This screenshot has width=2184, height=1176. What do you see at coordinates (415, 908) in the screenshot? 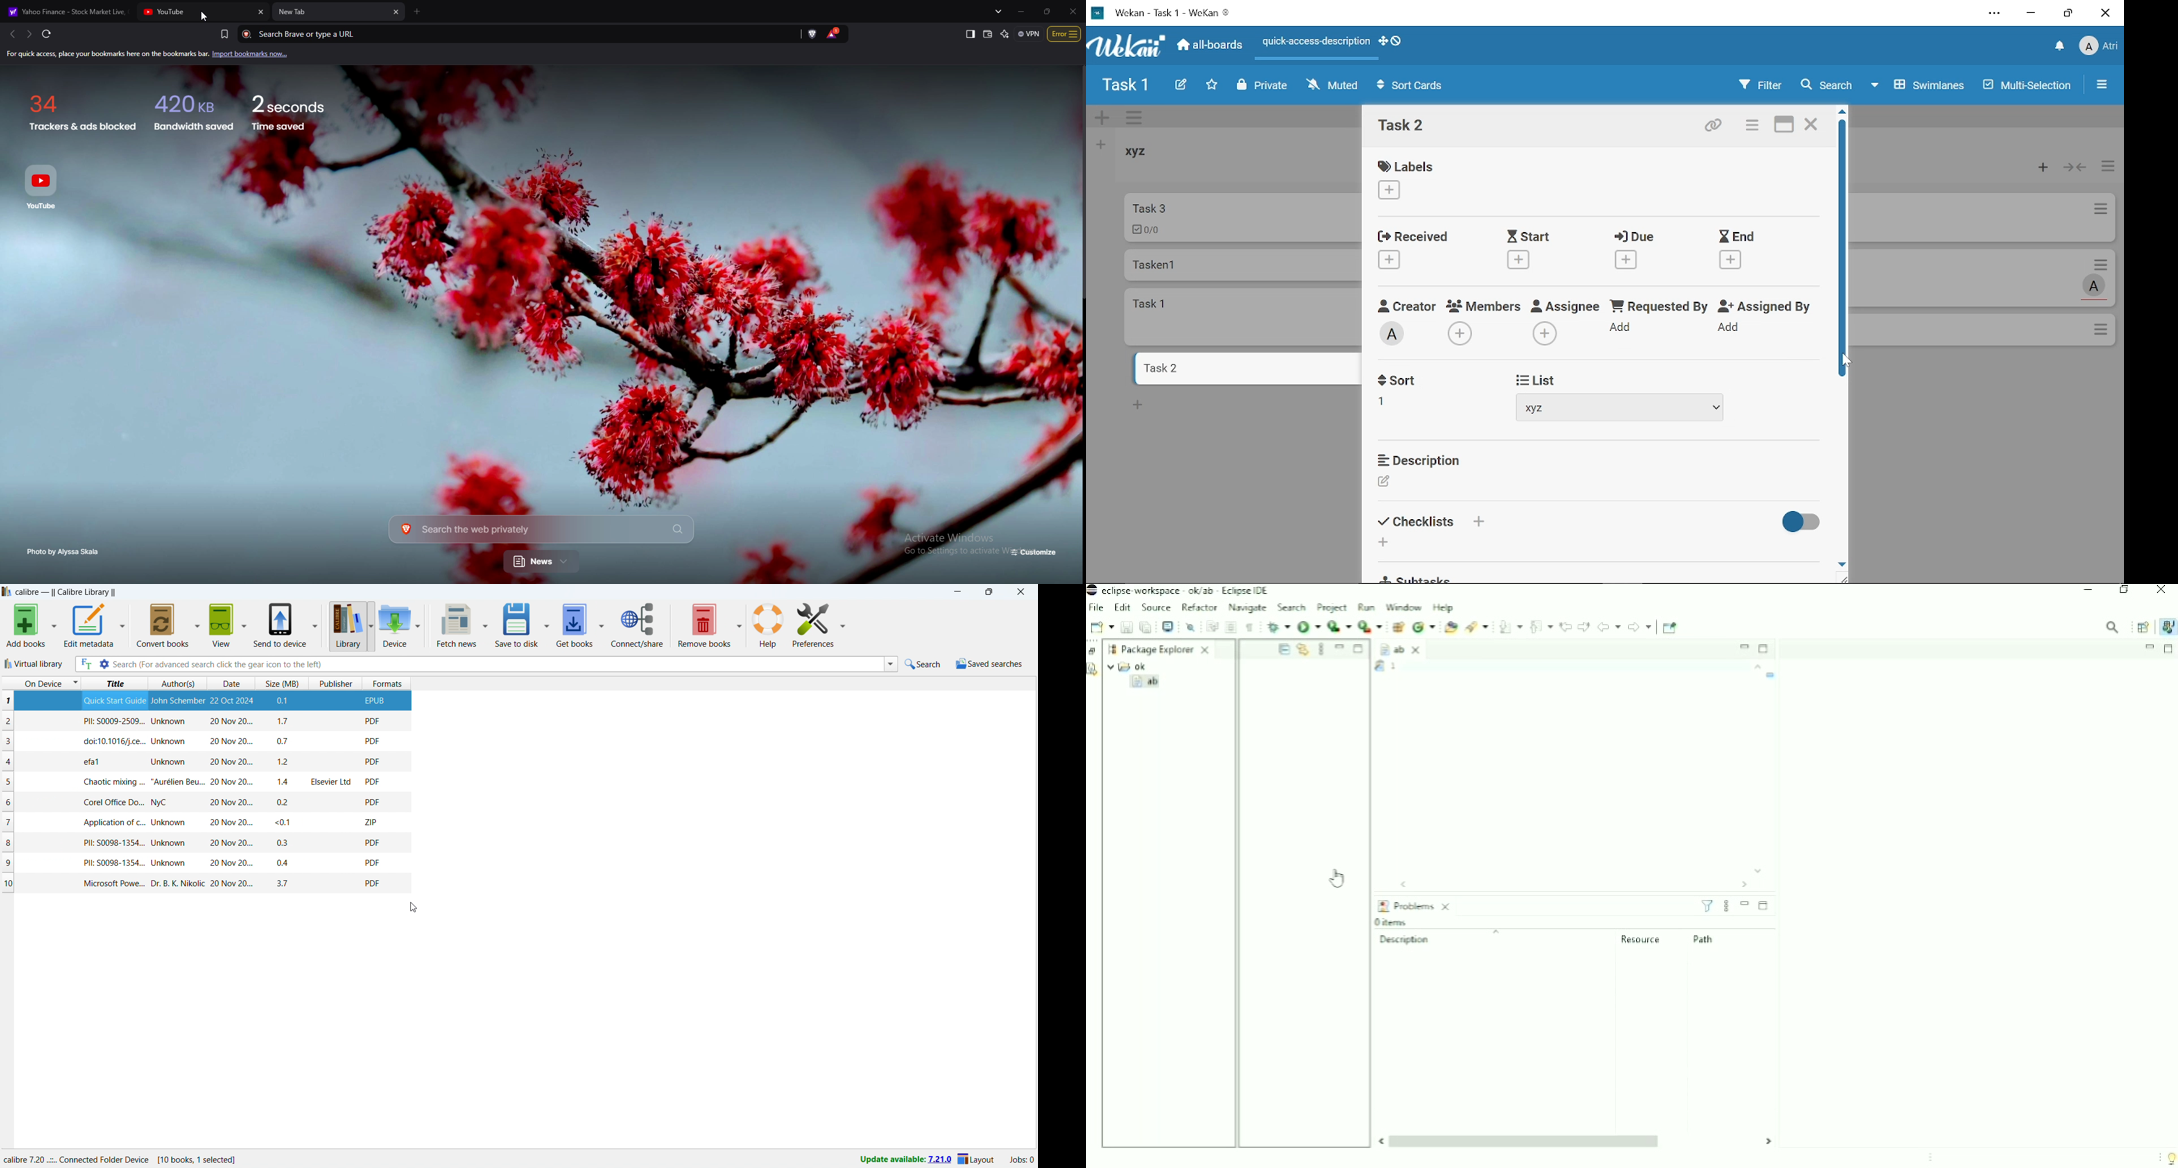
I see `cursor` at bounding box center [415, 908].